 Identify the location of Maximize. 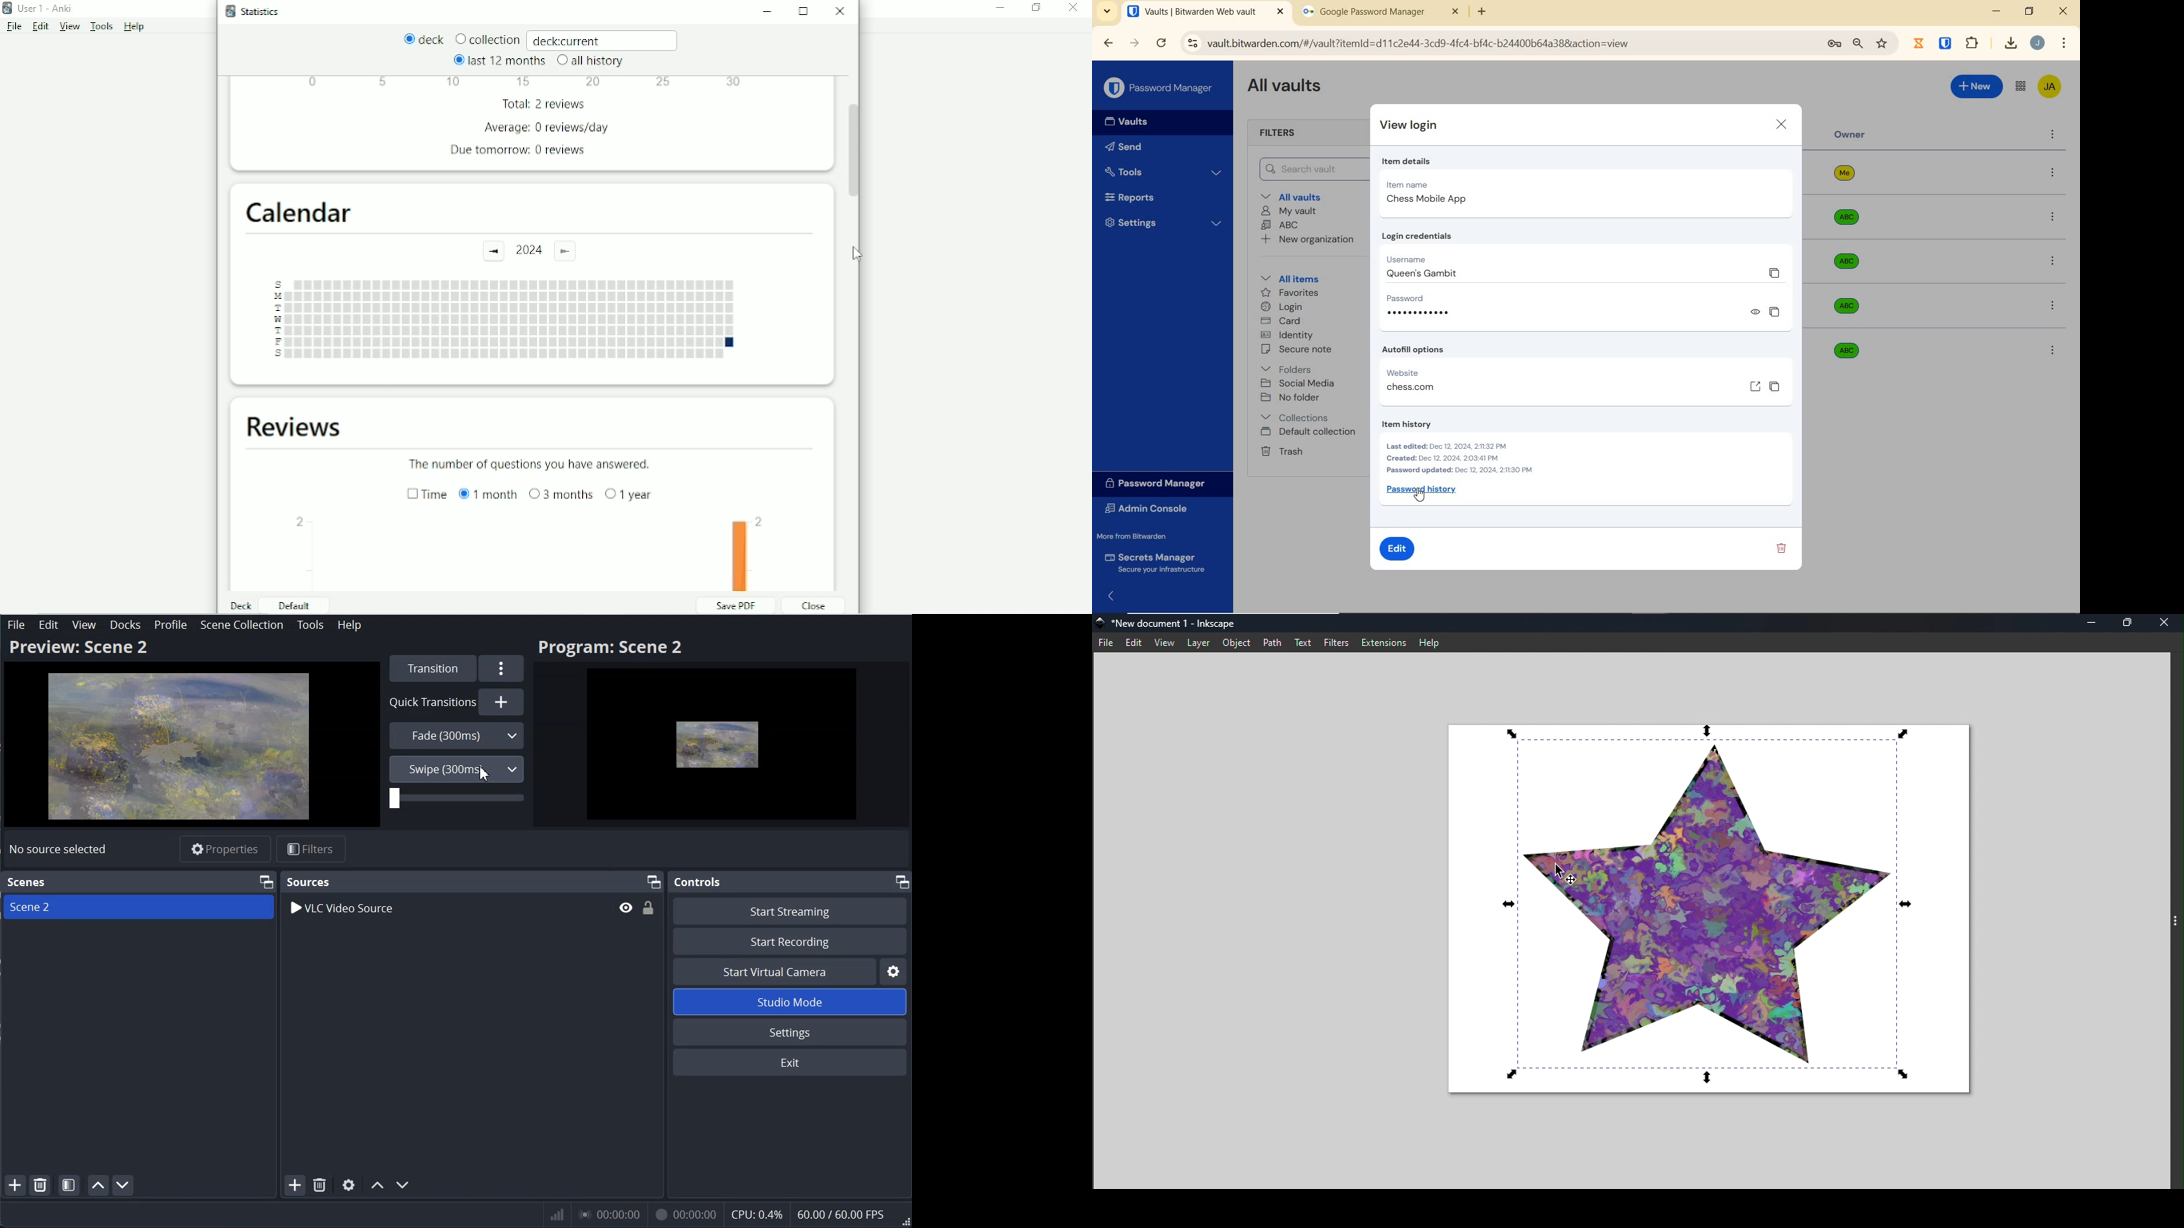
(266, 881).